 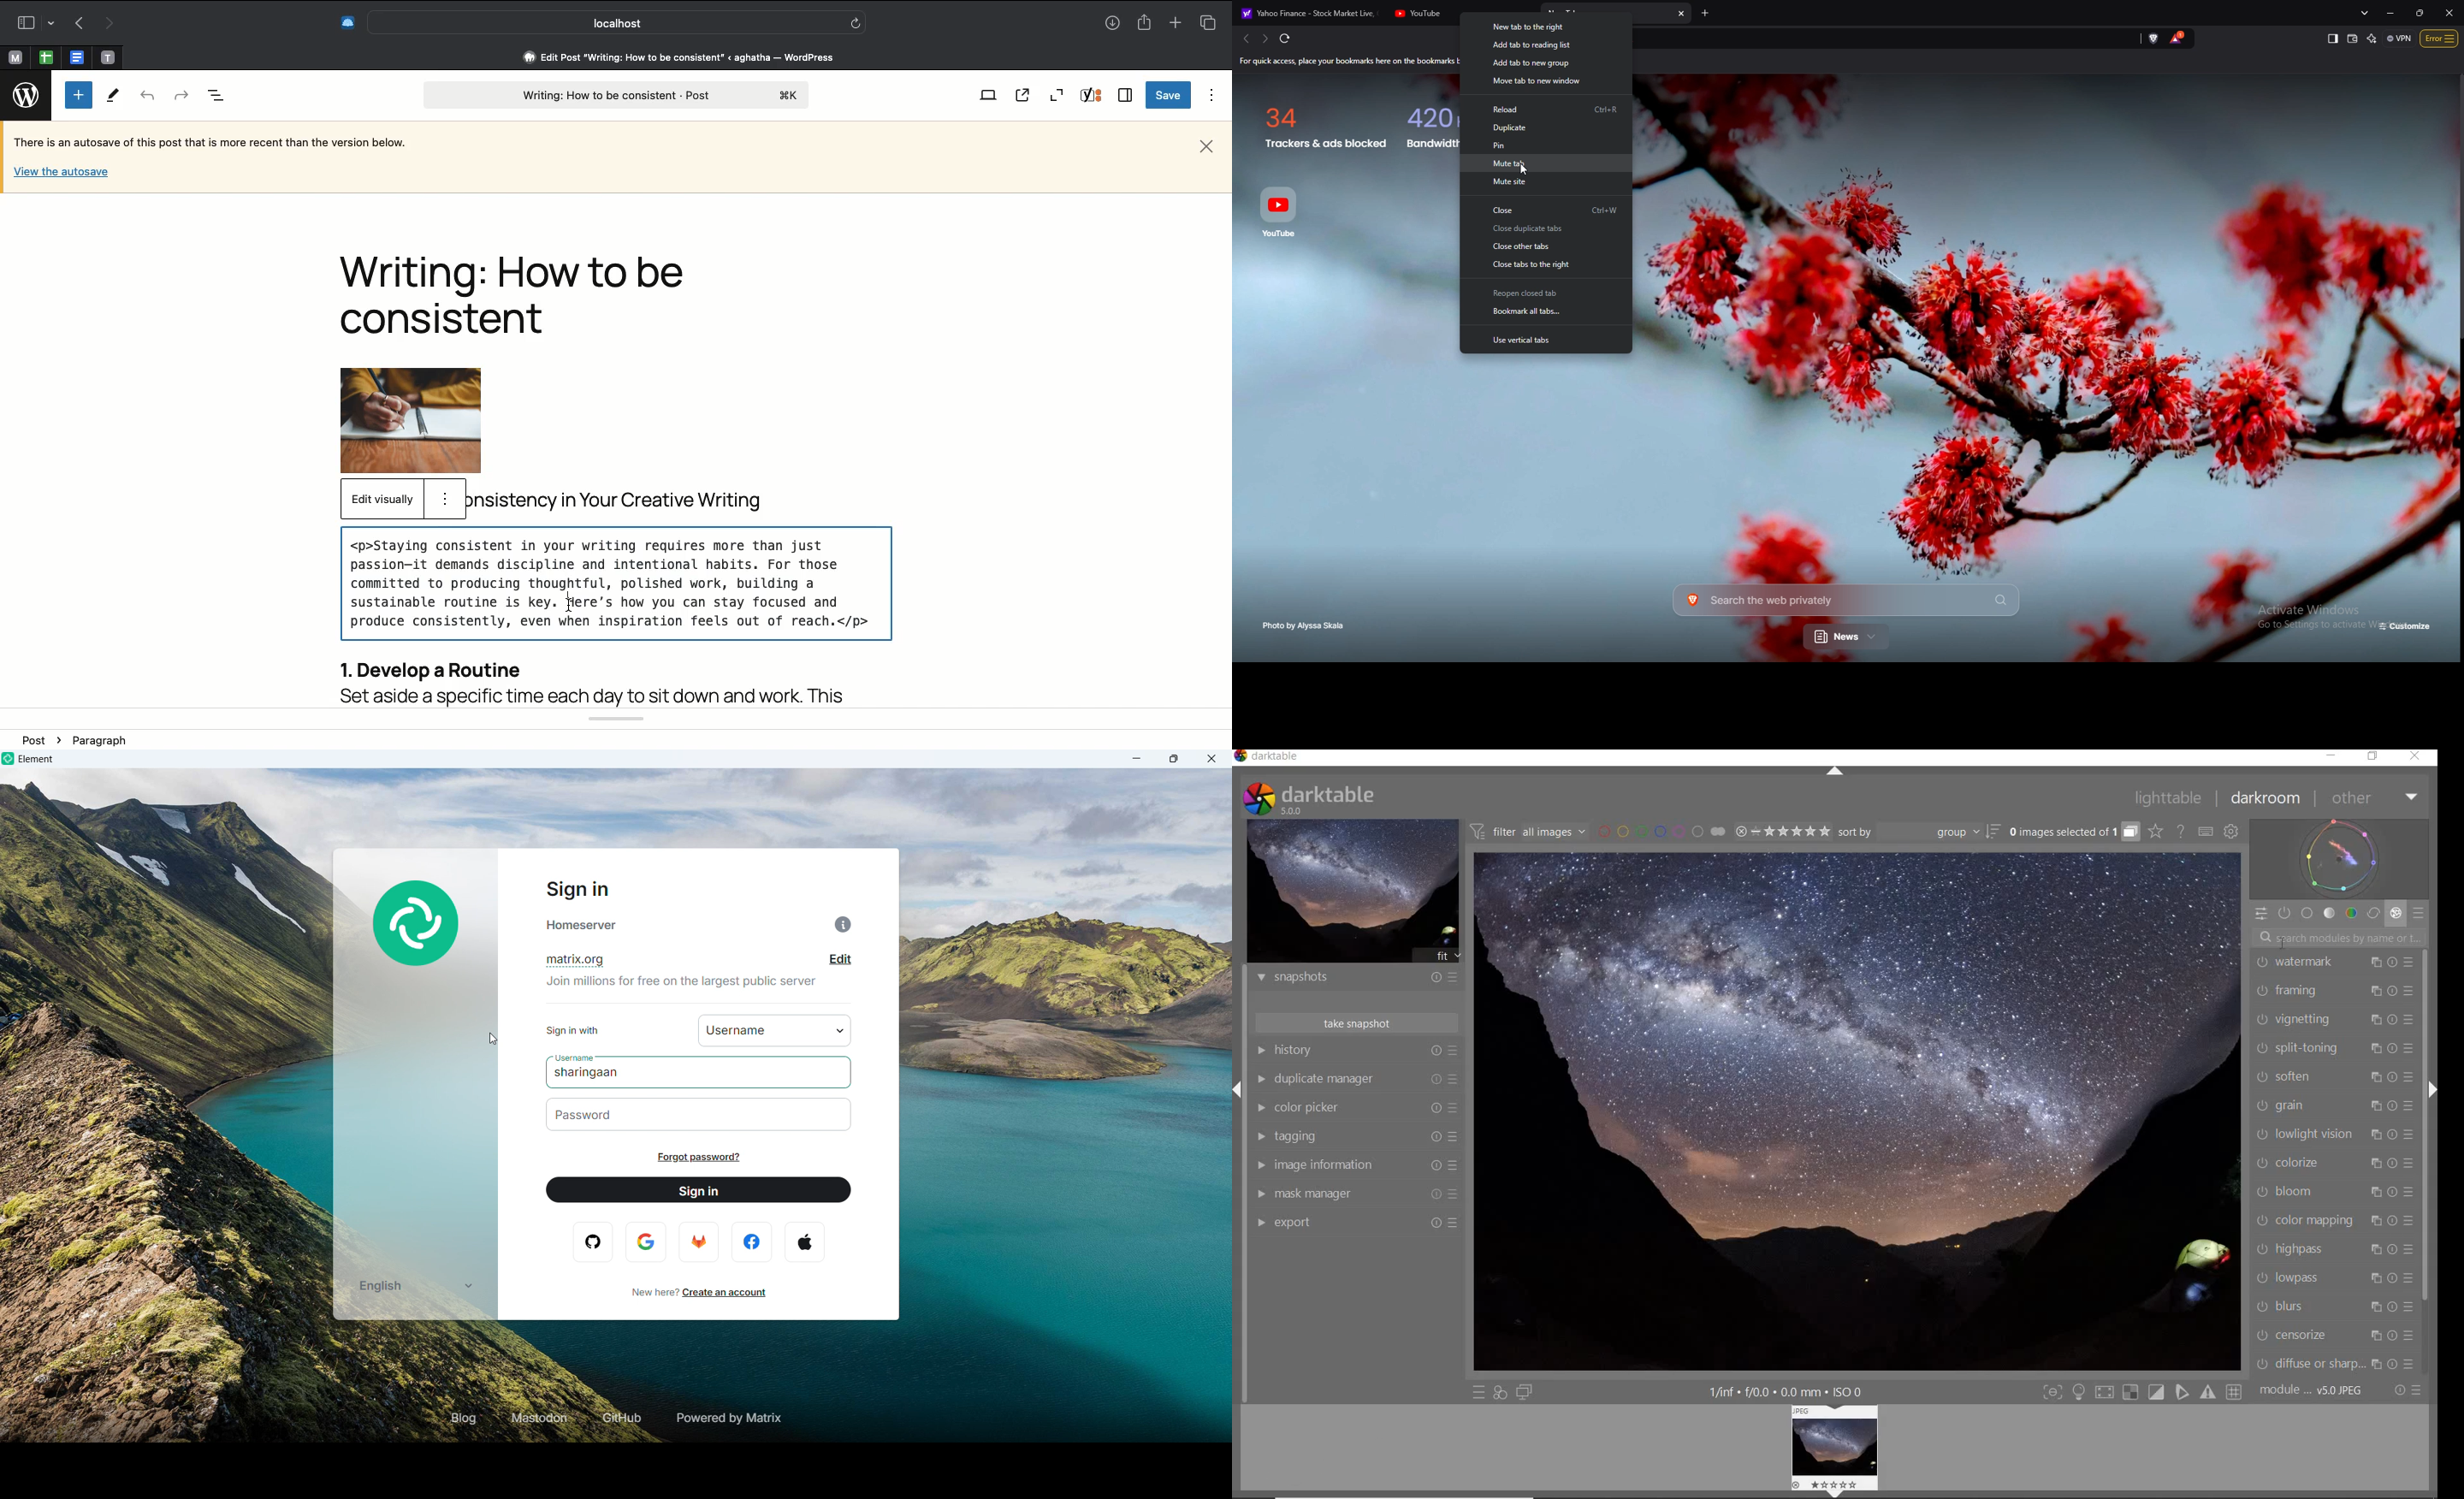 What do you see at coordinates (574, 961) in the screenshot?
I see `Domain name ` at bounding box center [574, 961].